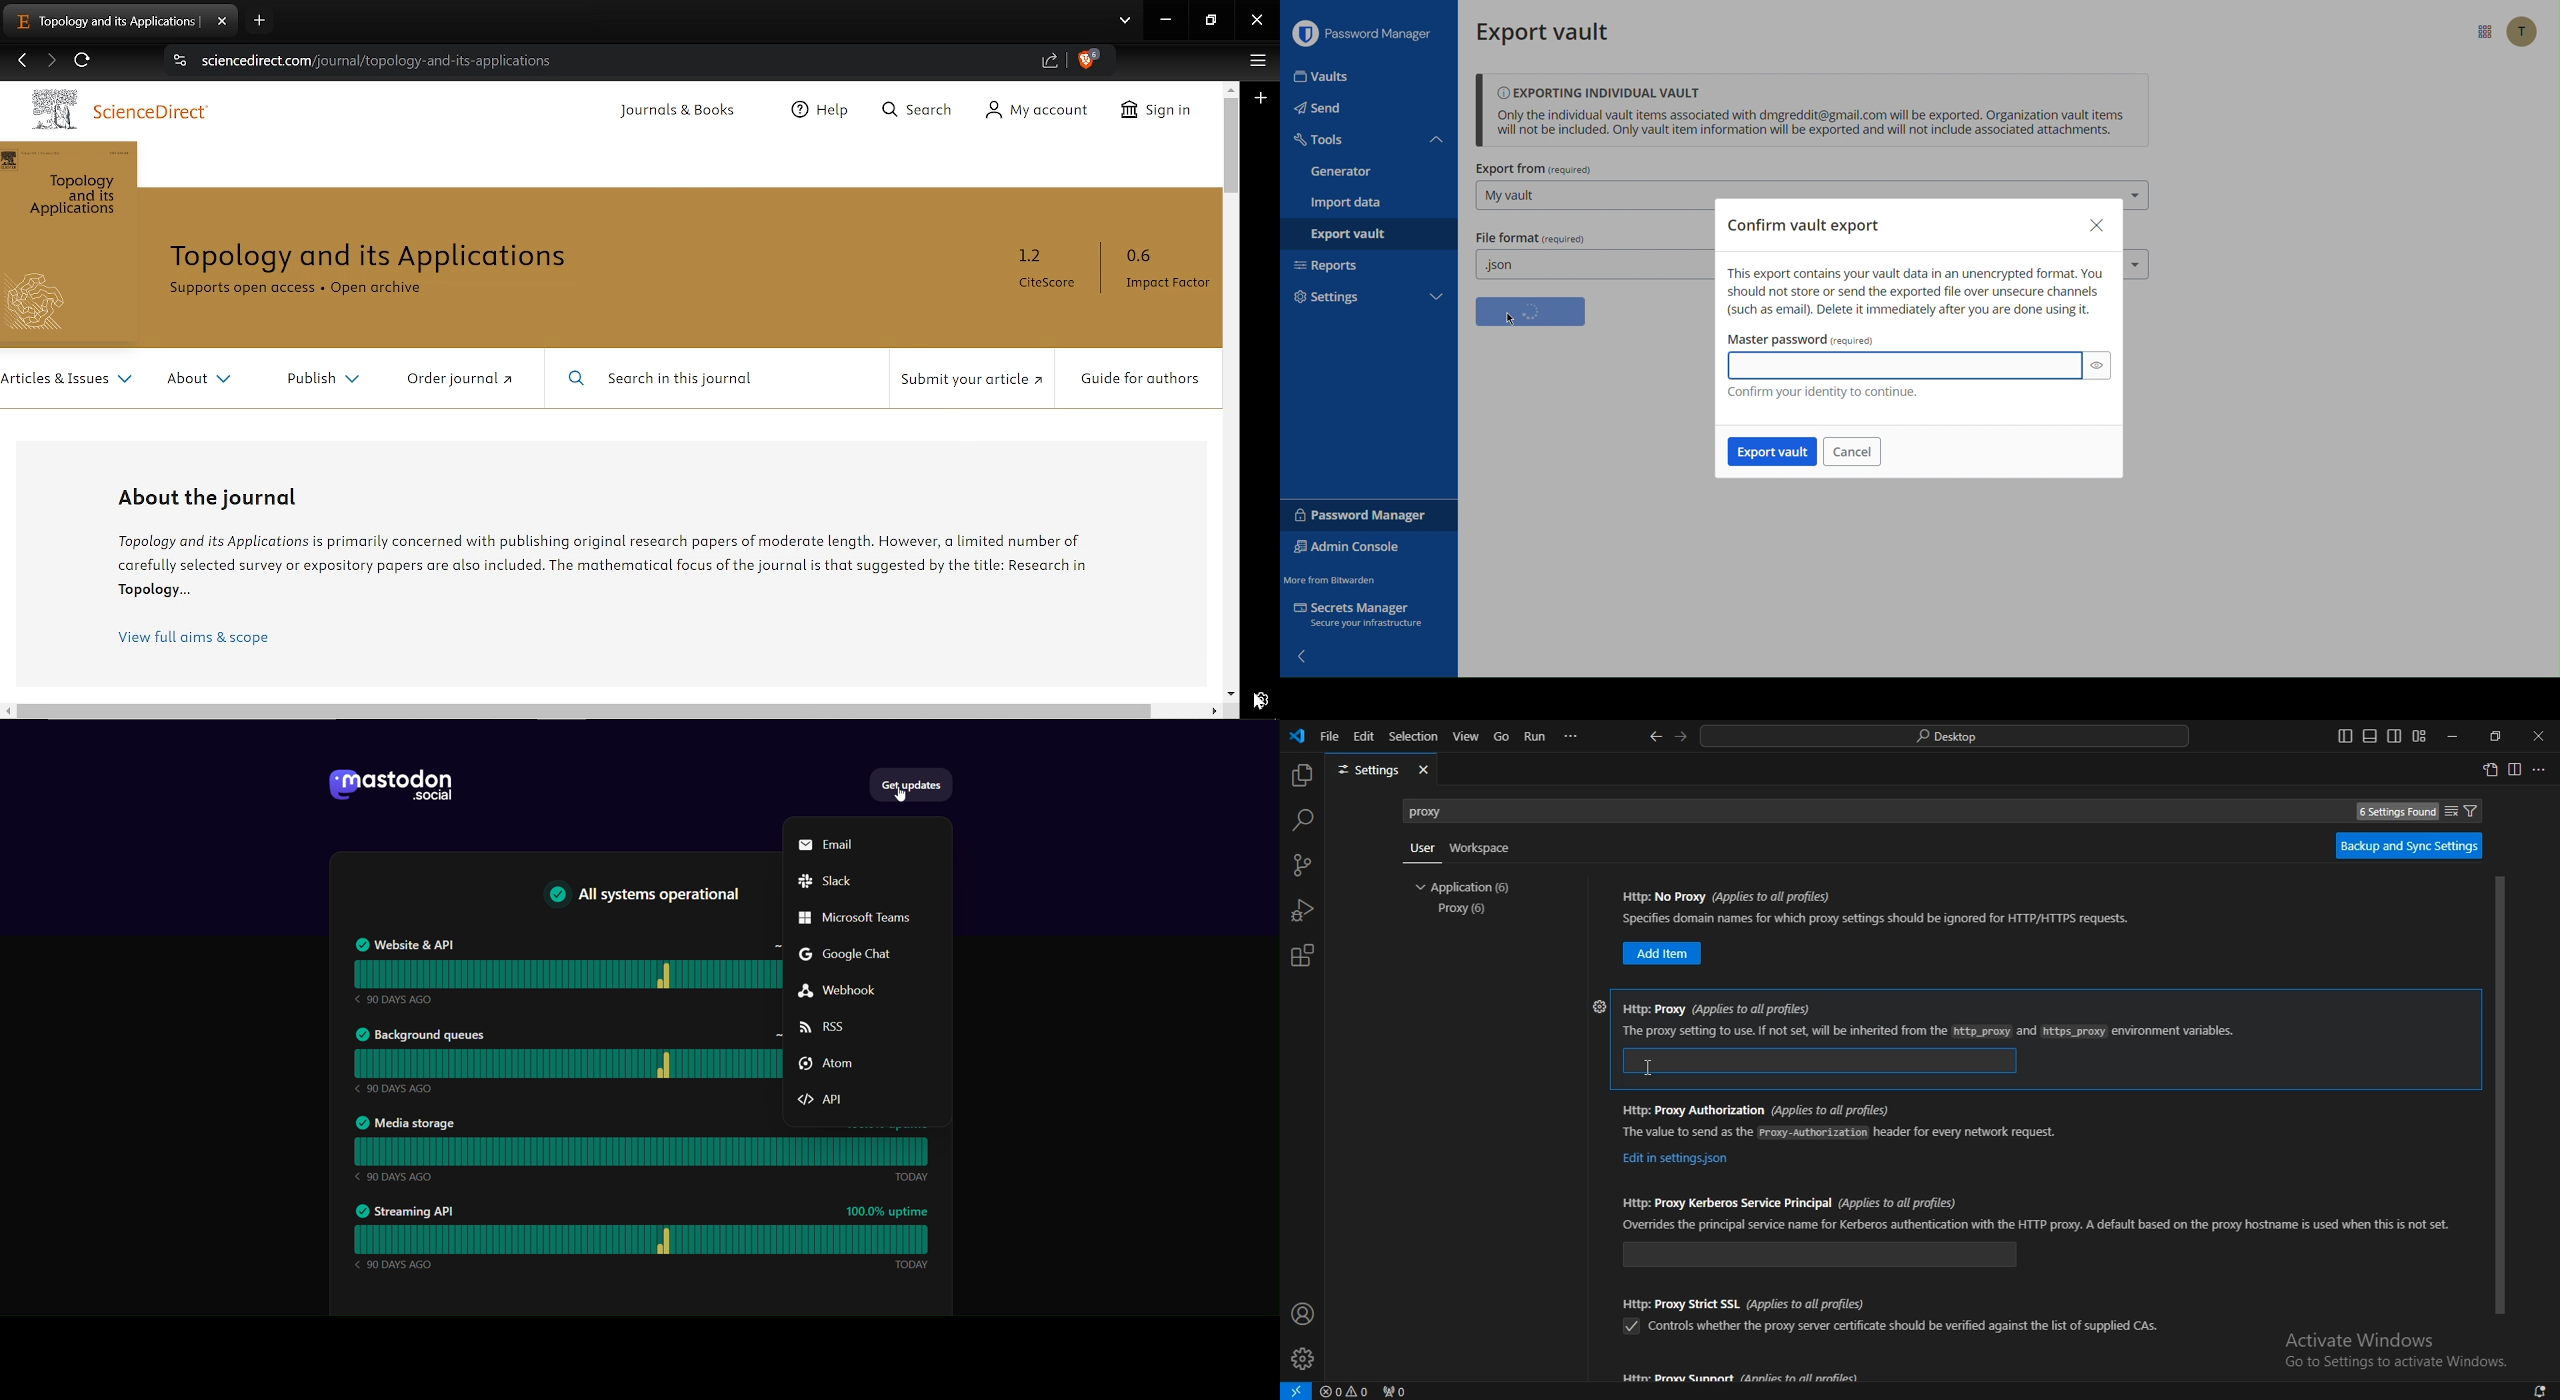 The image size is (2576, 1400). Describe the element at coordinates (1535, 170) in the screenshot. I see `Export From` at that location.